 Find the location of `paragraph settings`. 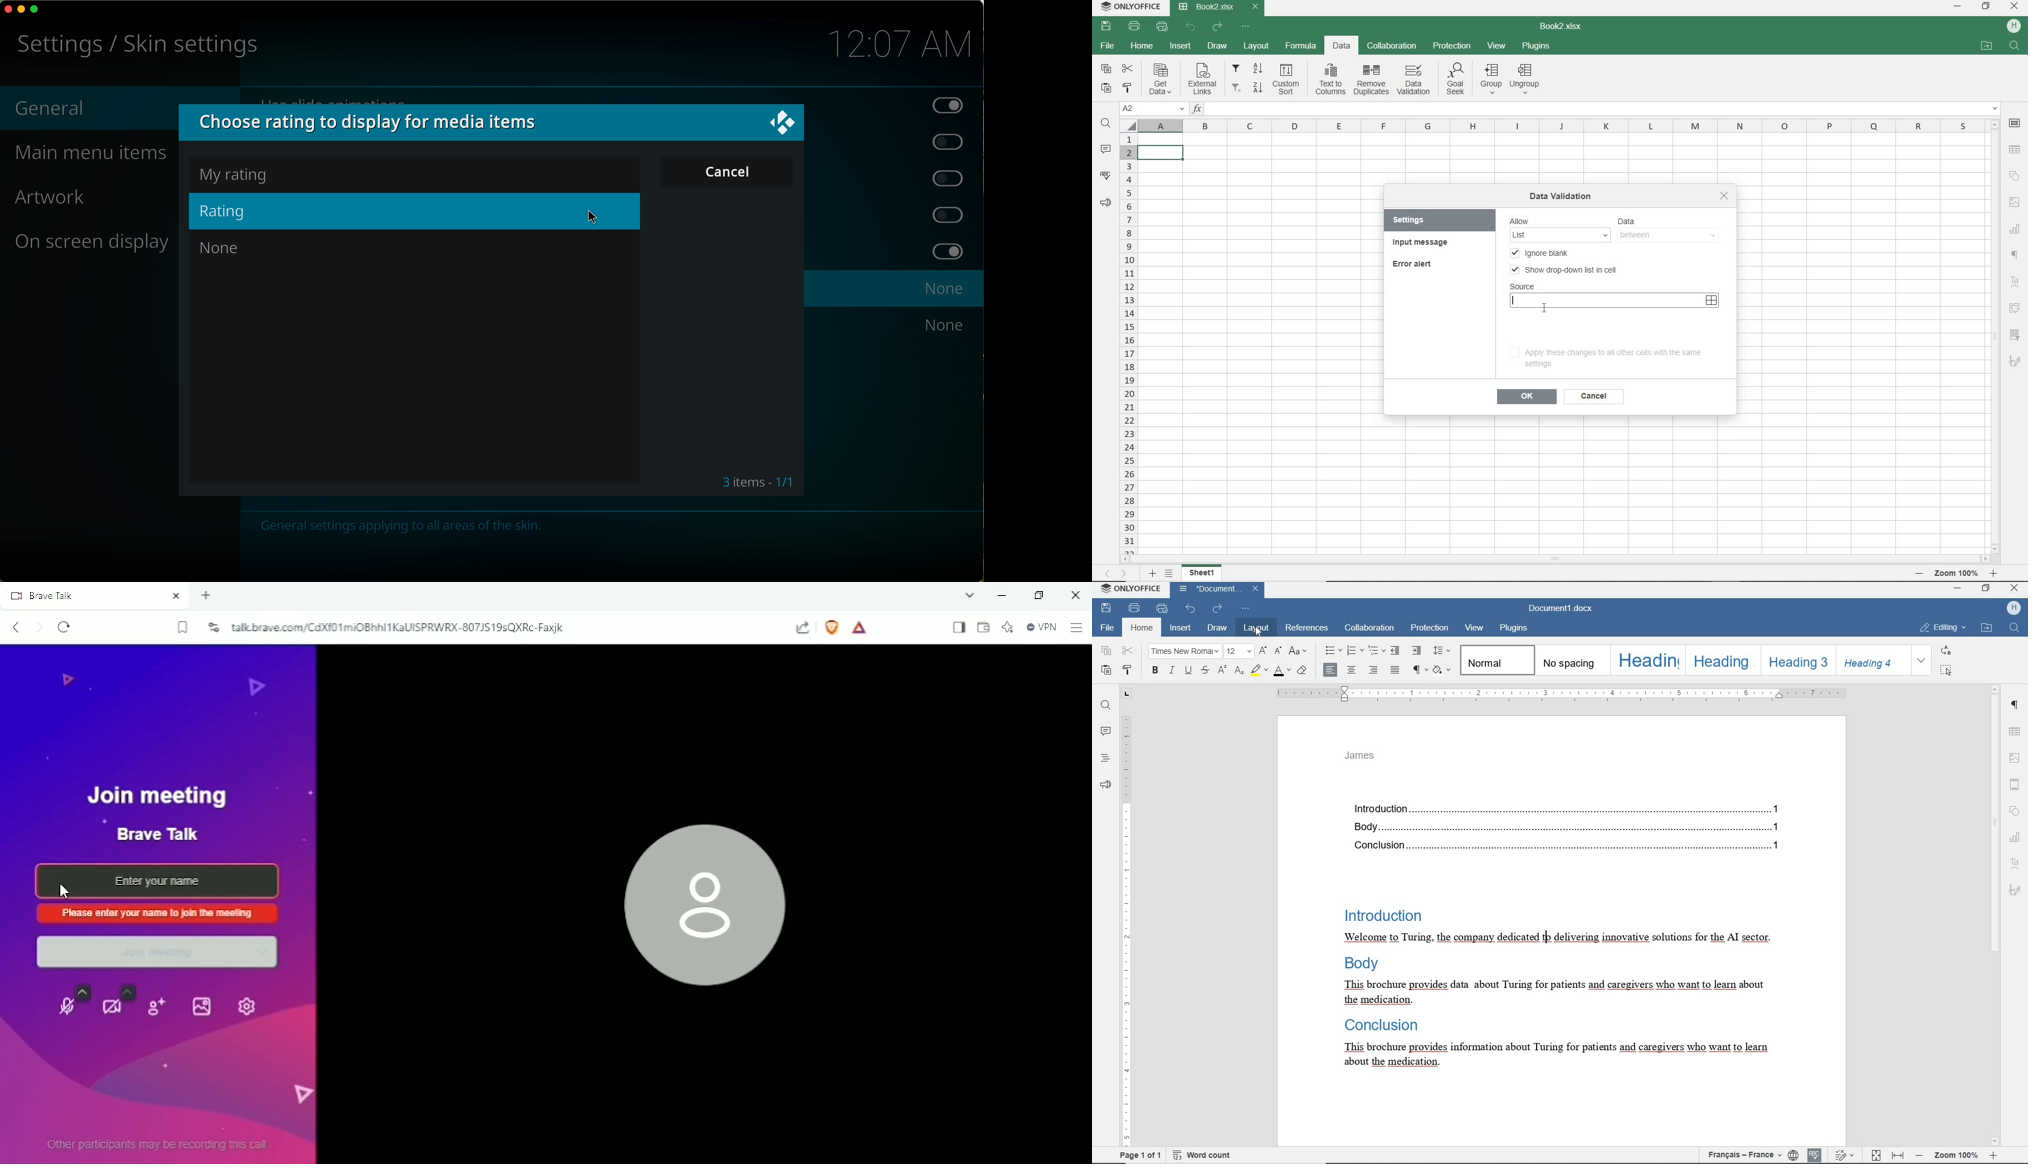

paragraph settings is located at coordinates (2016, 707).